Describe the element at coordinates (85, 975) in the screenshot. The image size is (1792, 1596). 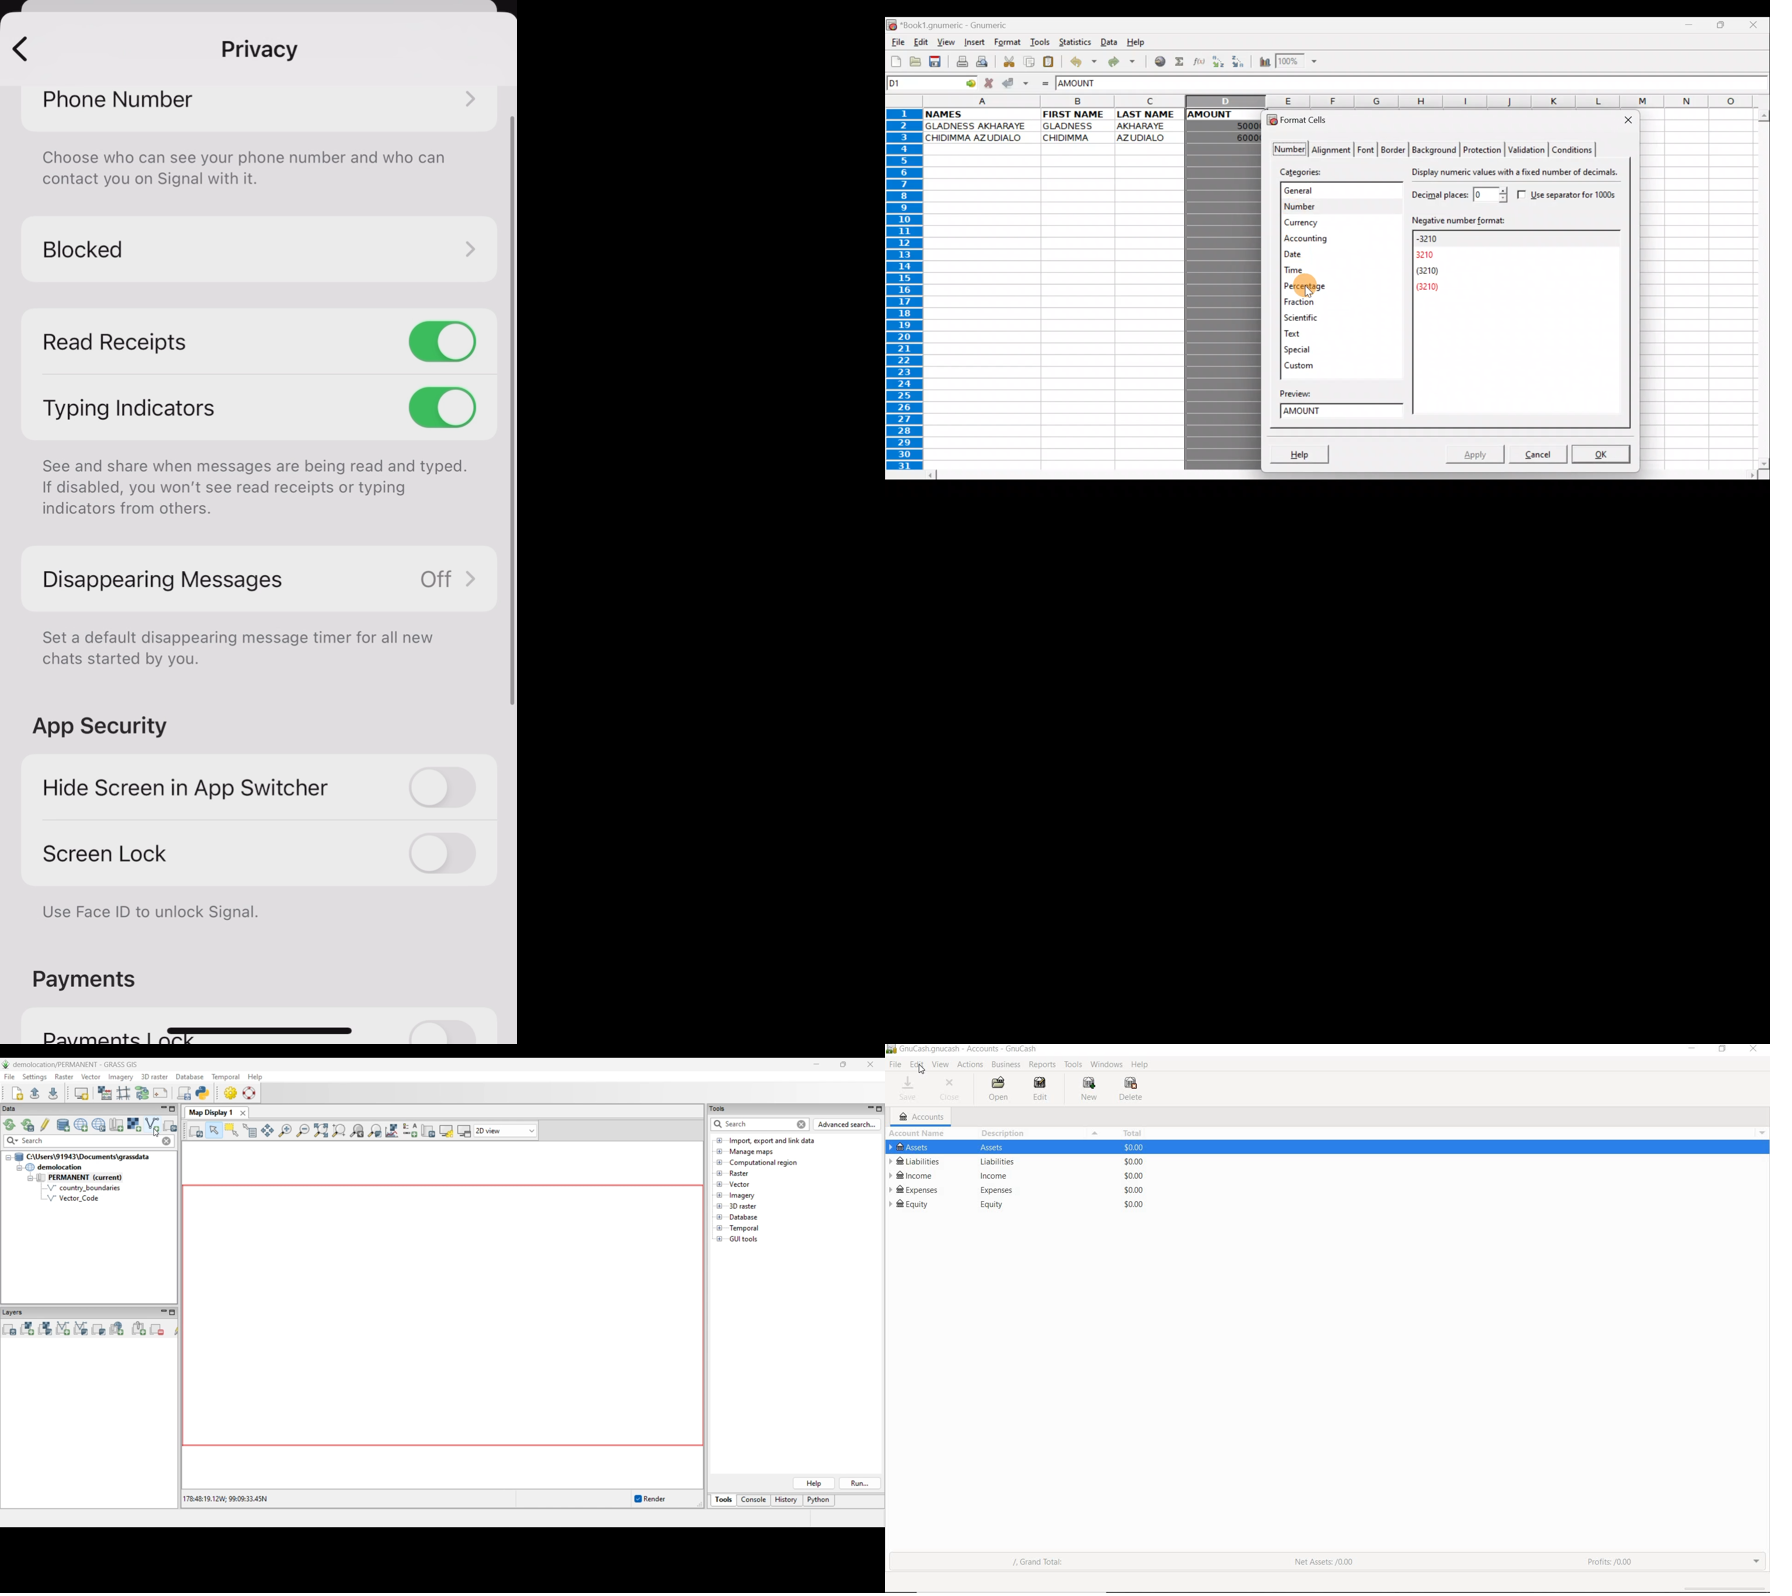
I see `payments` at that location.